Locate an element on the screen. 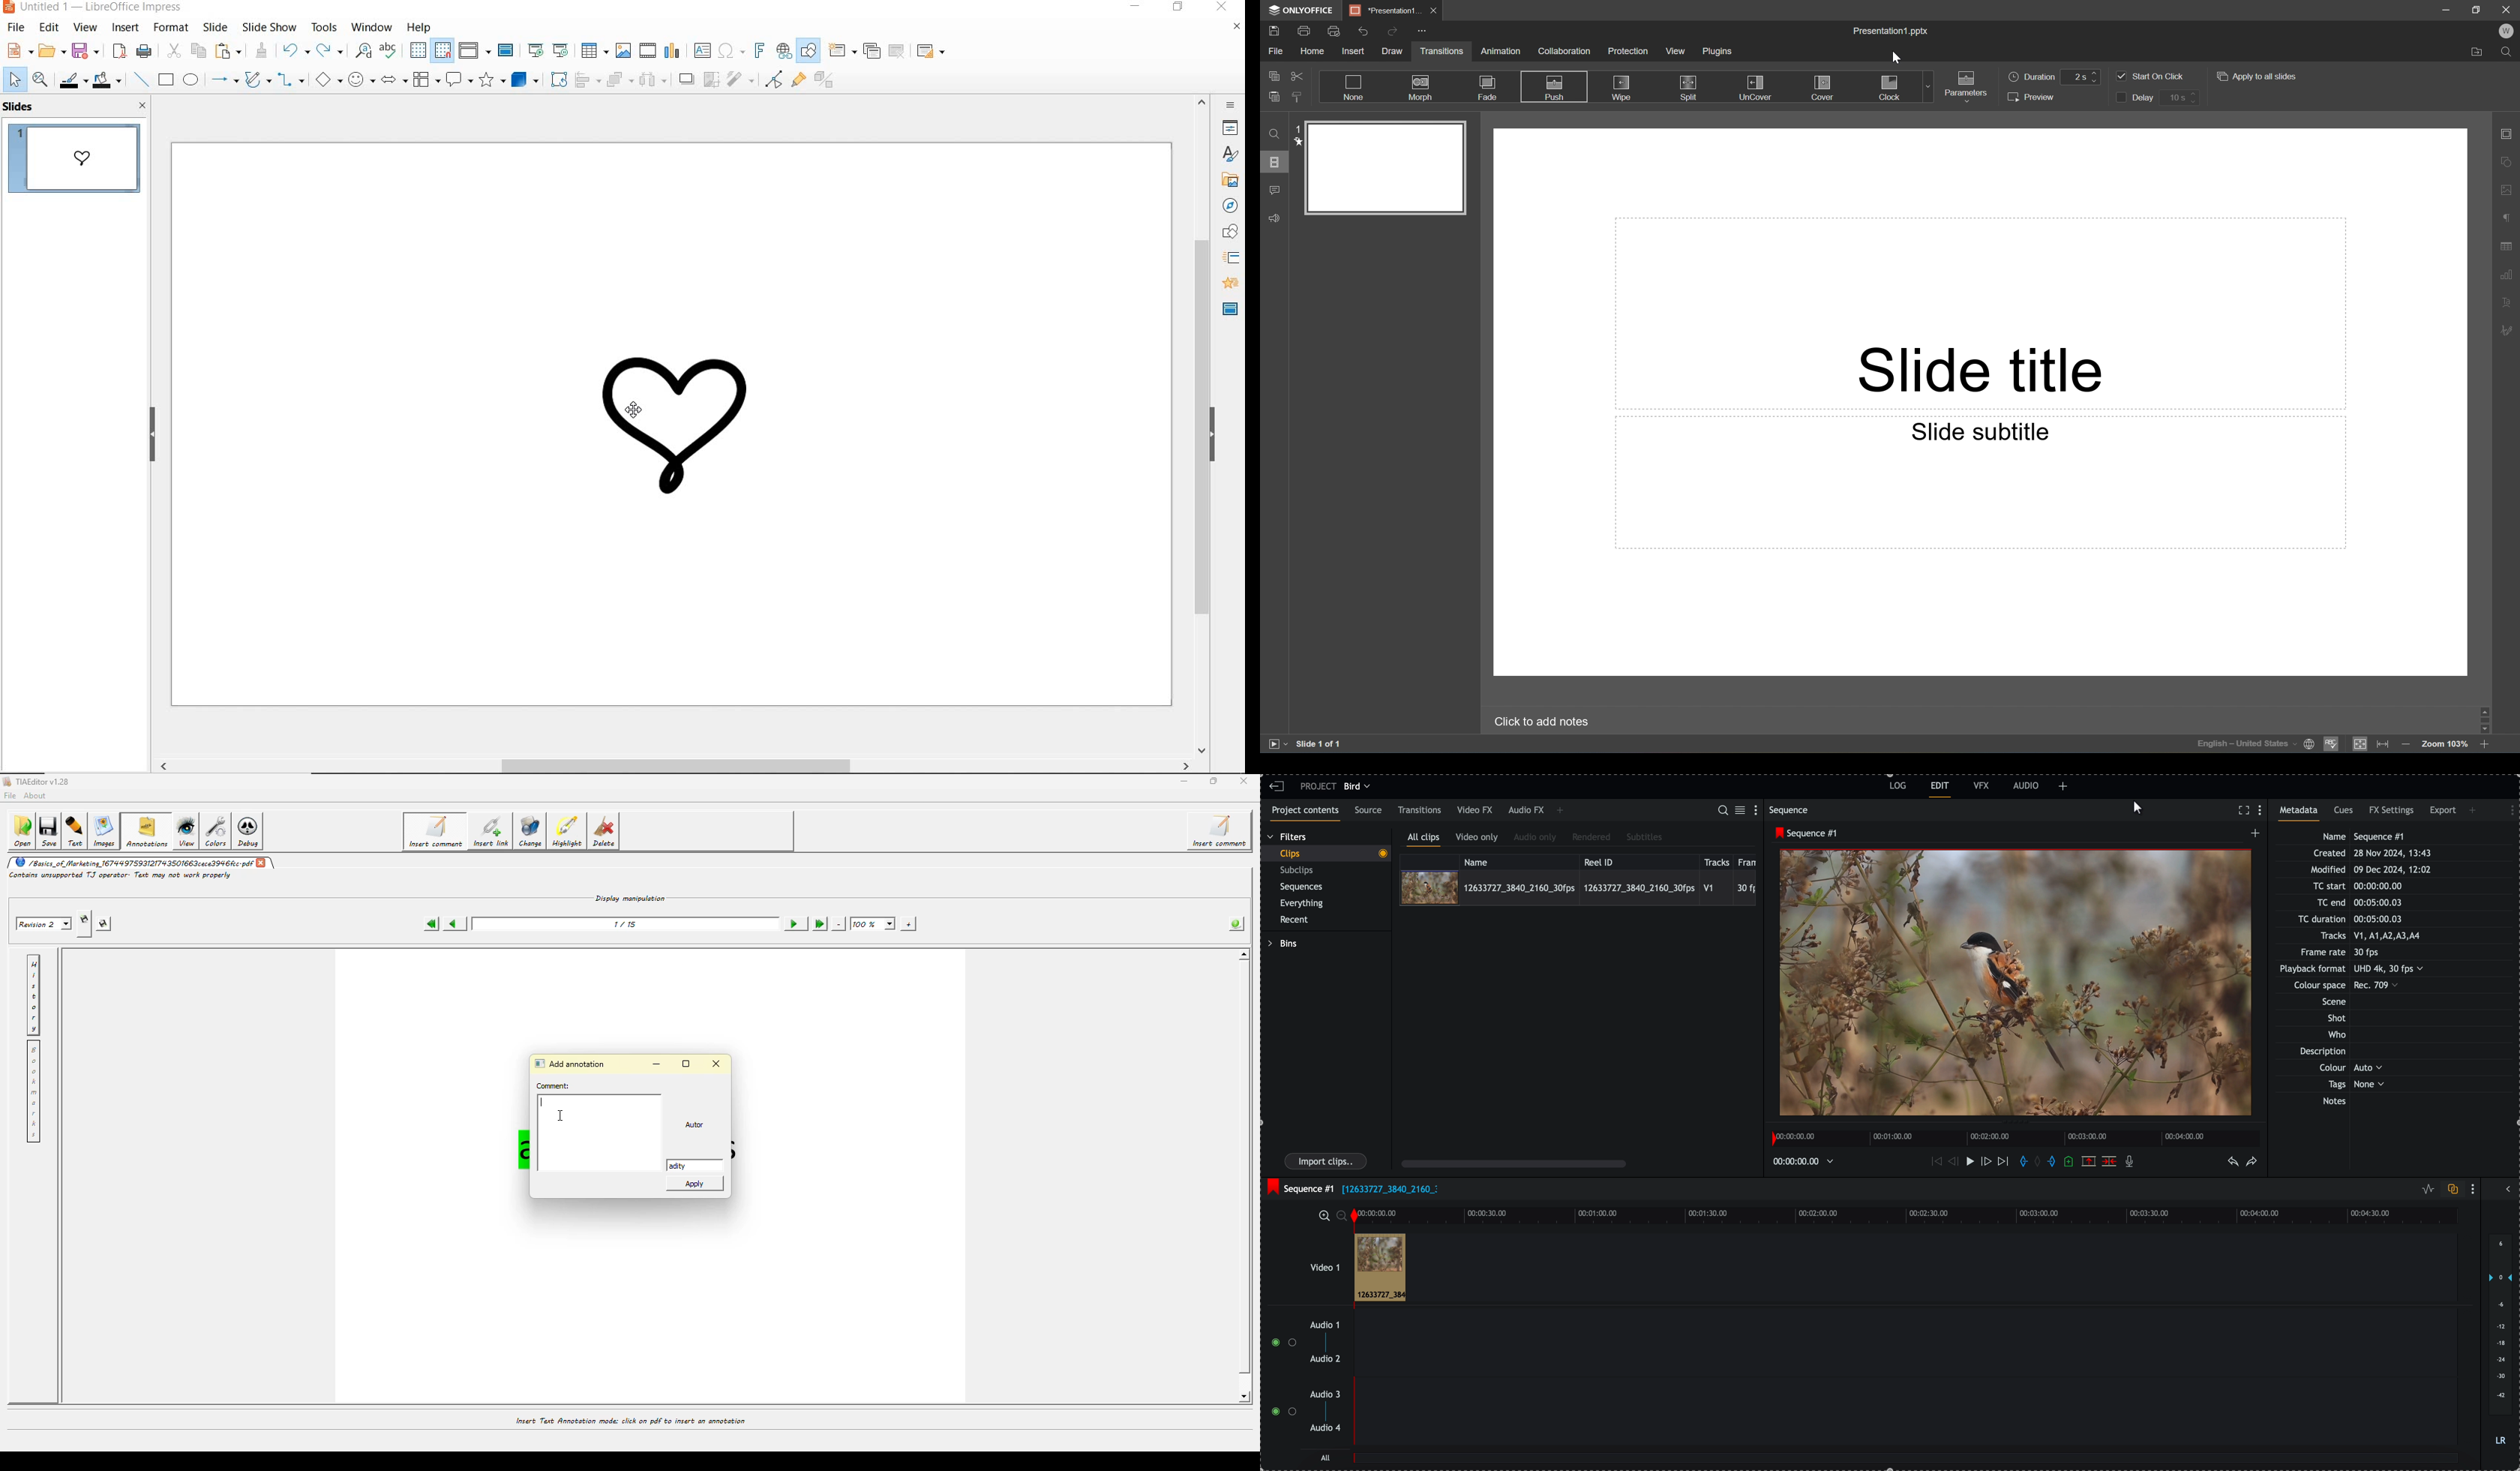 Image resolution: width=2520 pixels, height=1484 pixels. audio output level (d/B) is located at coordinates (2499, 1340).